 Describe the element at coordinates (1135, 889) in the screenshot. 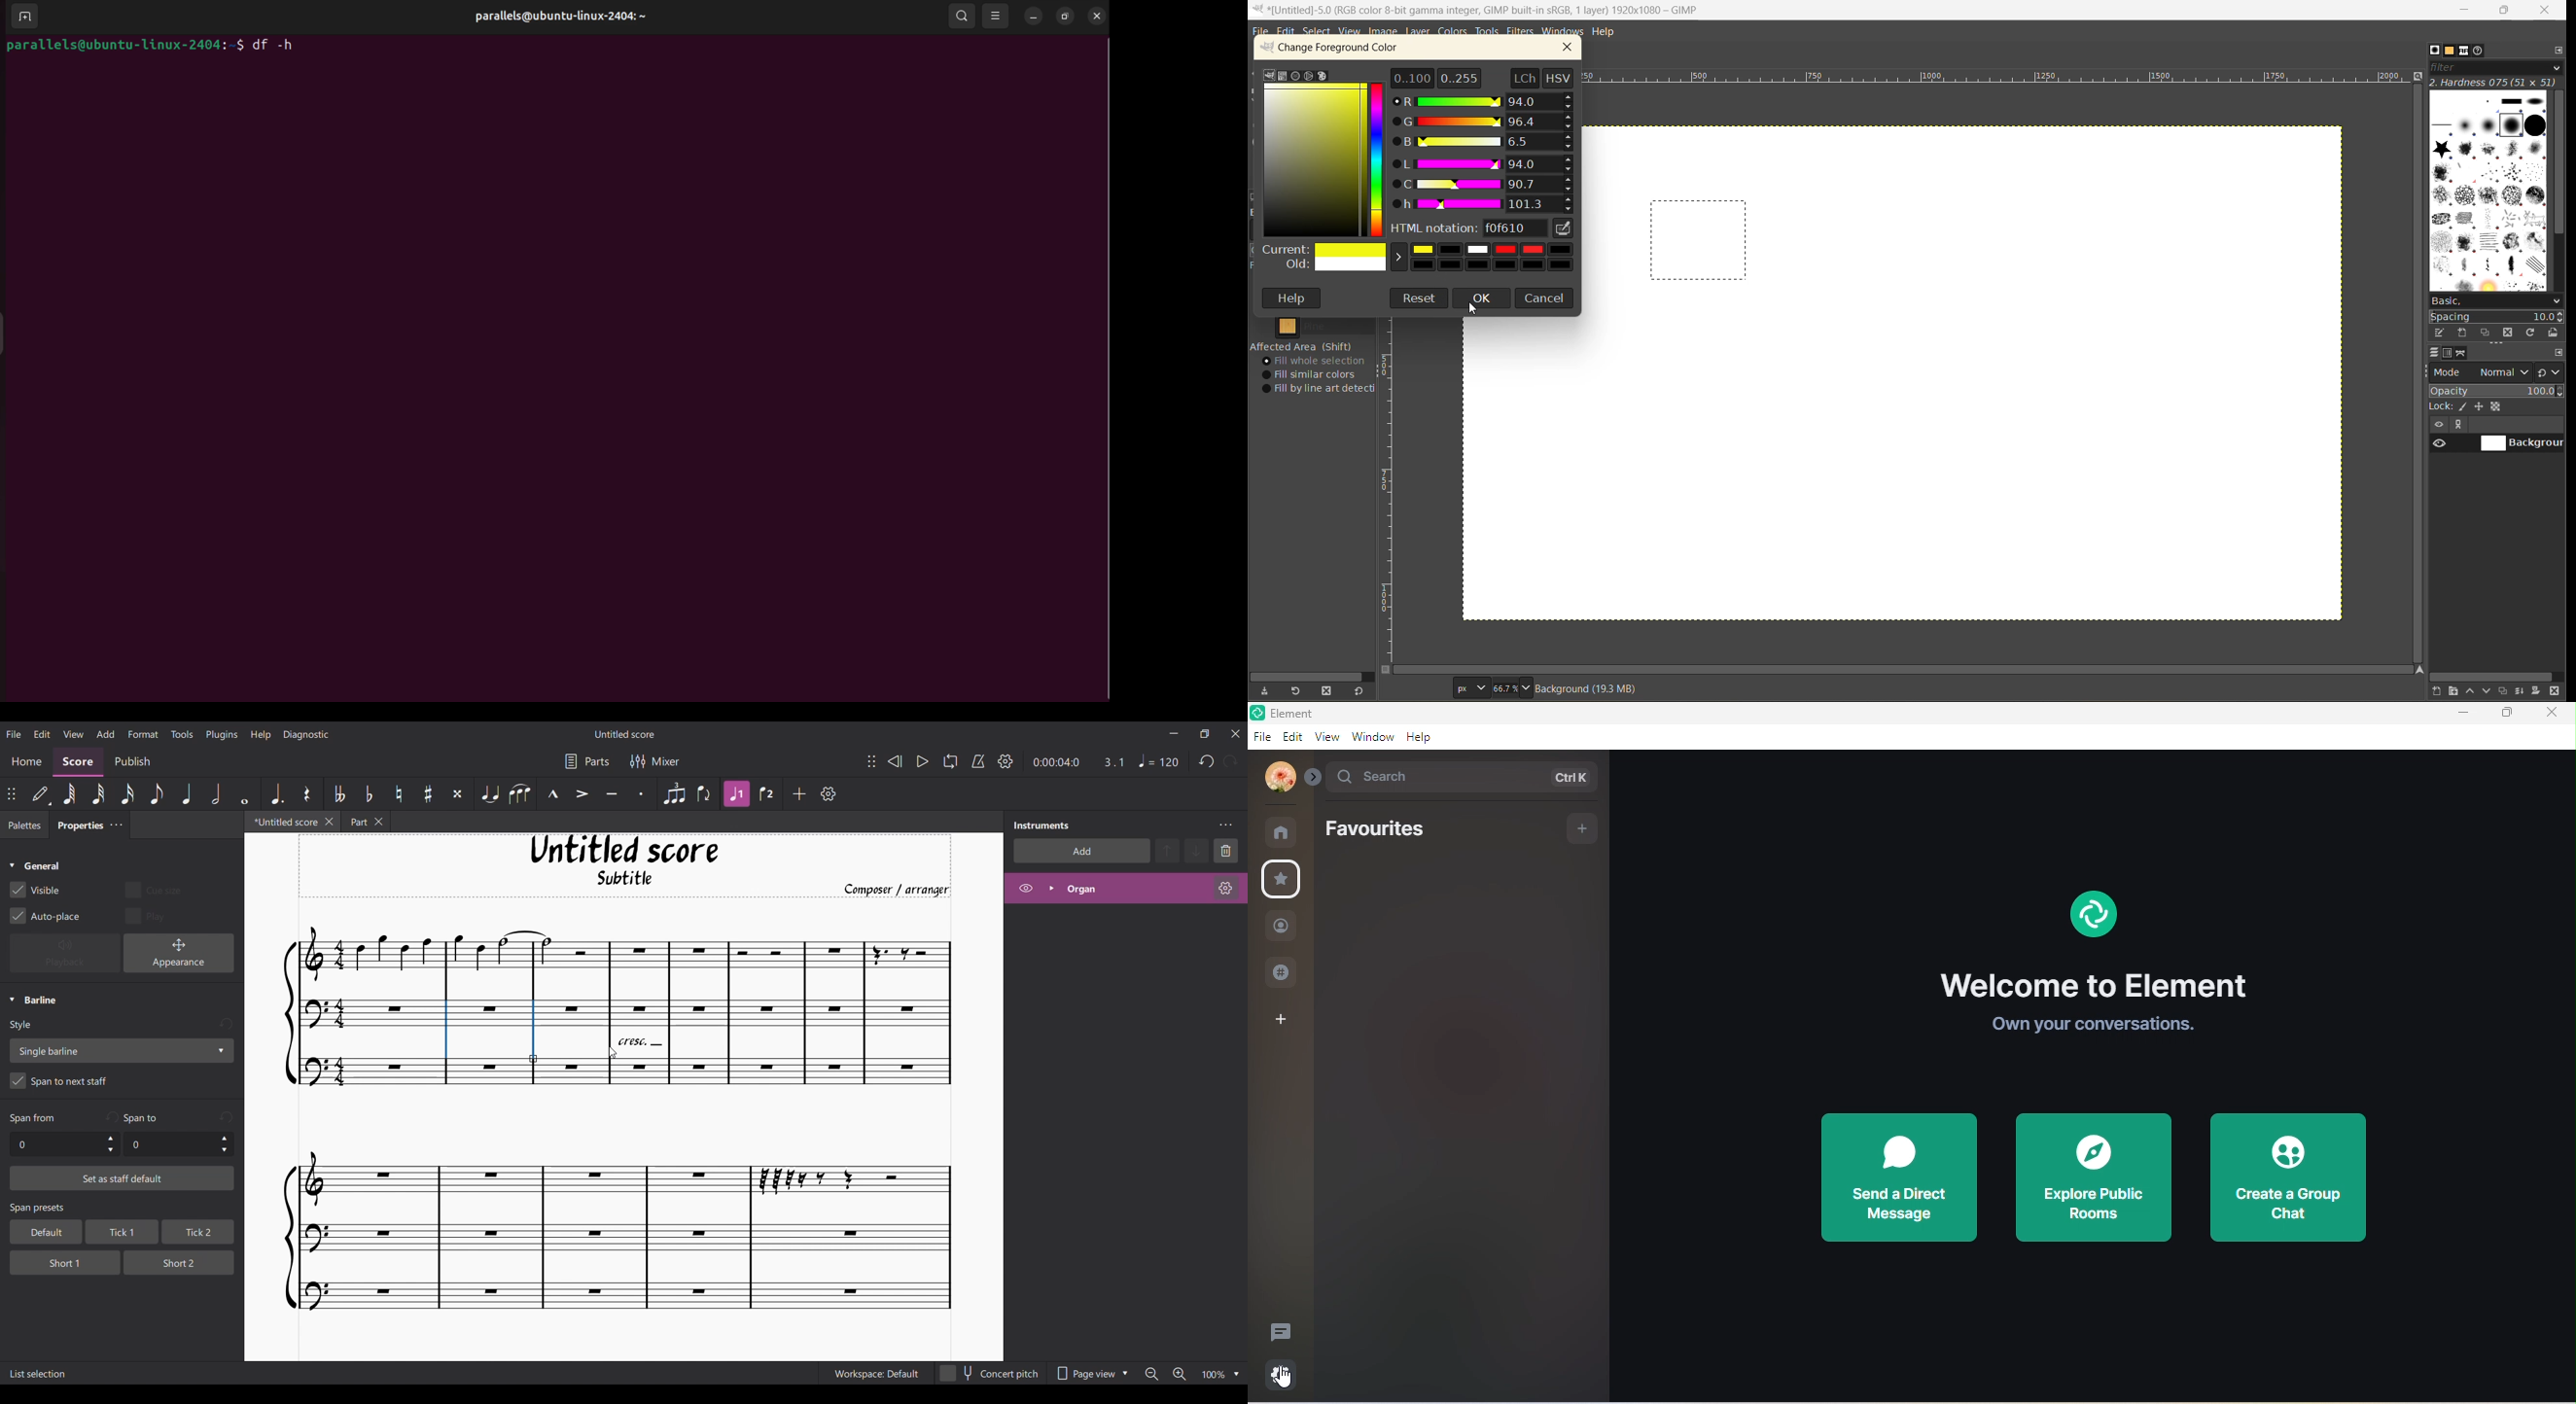

I see `Organ` at that location.